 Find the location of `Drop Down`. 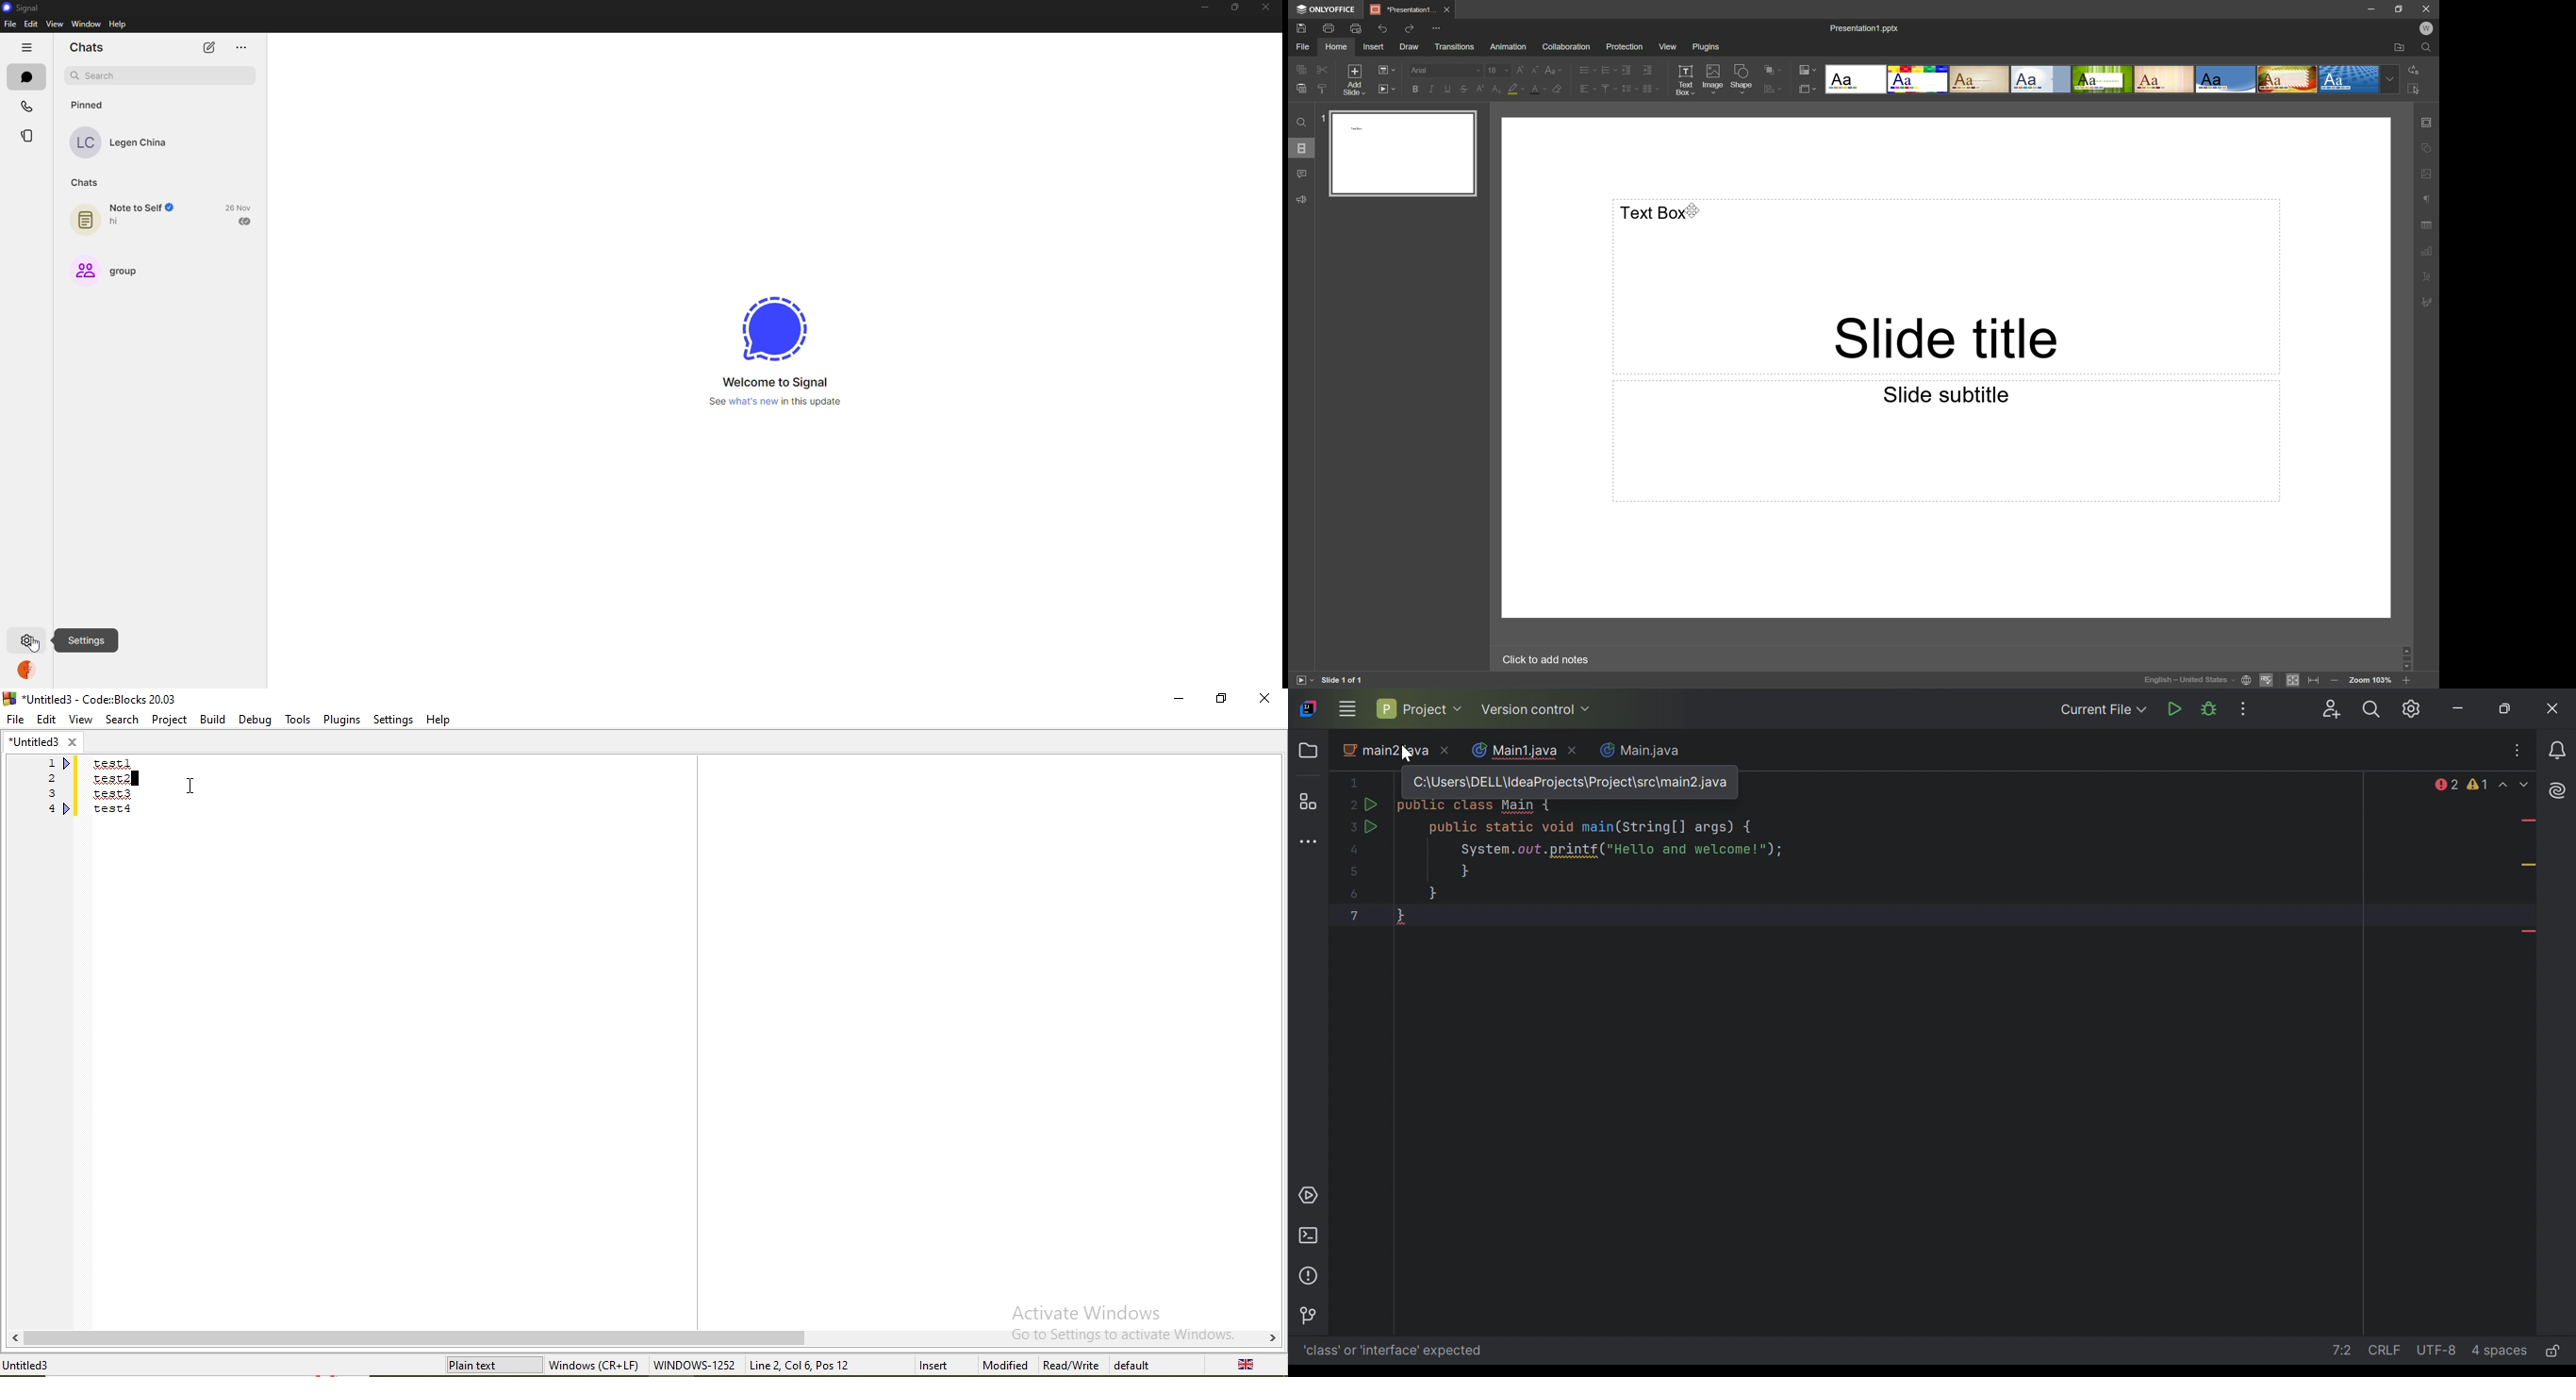

Drop Down is located at coordinates (2388, 79).